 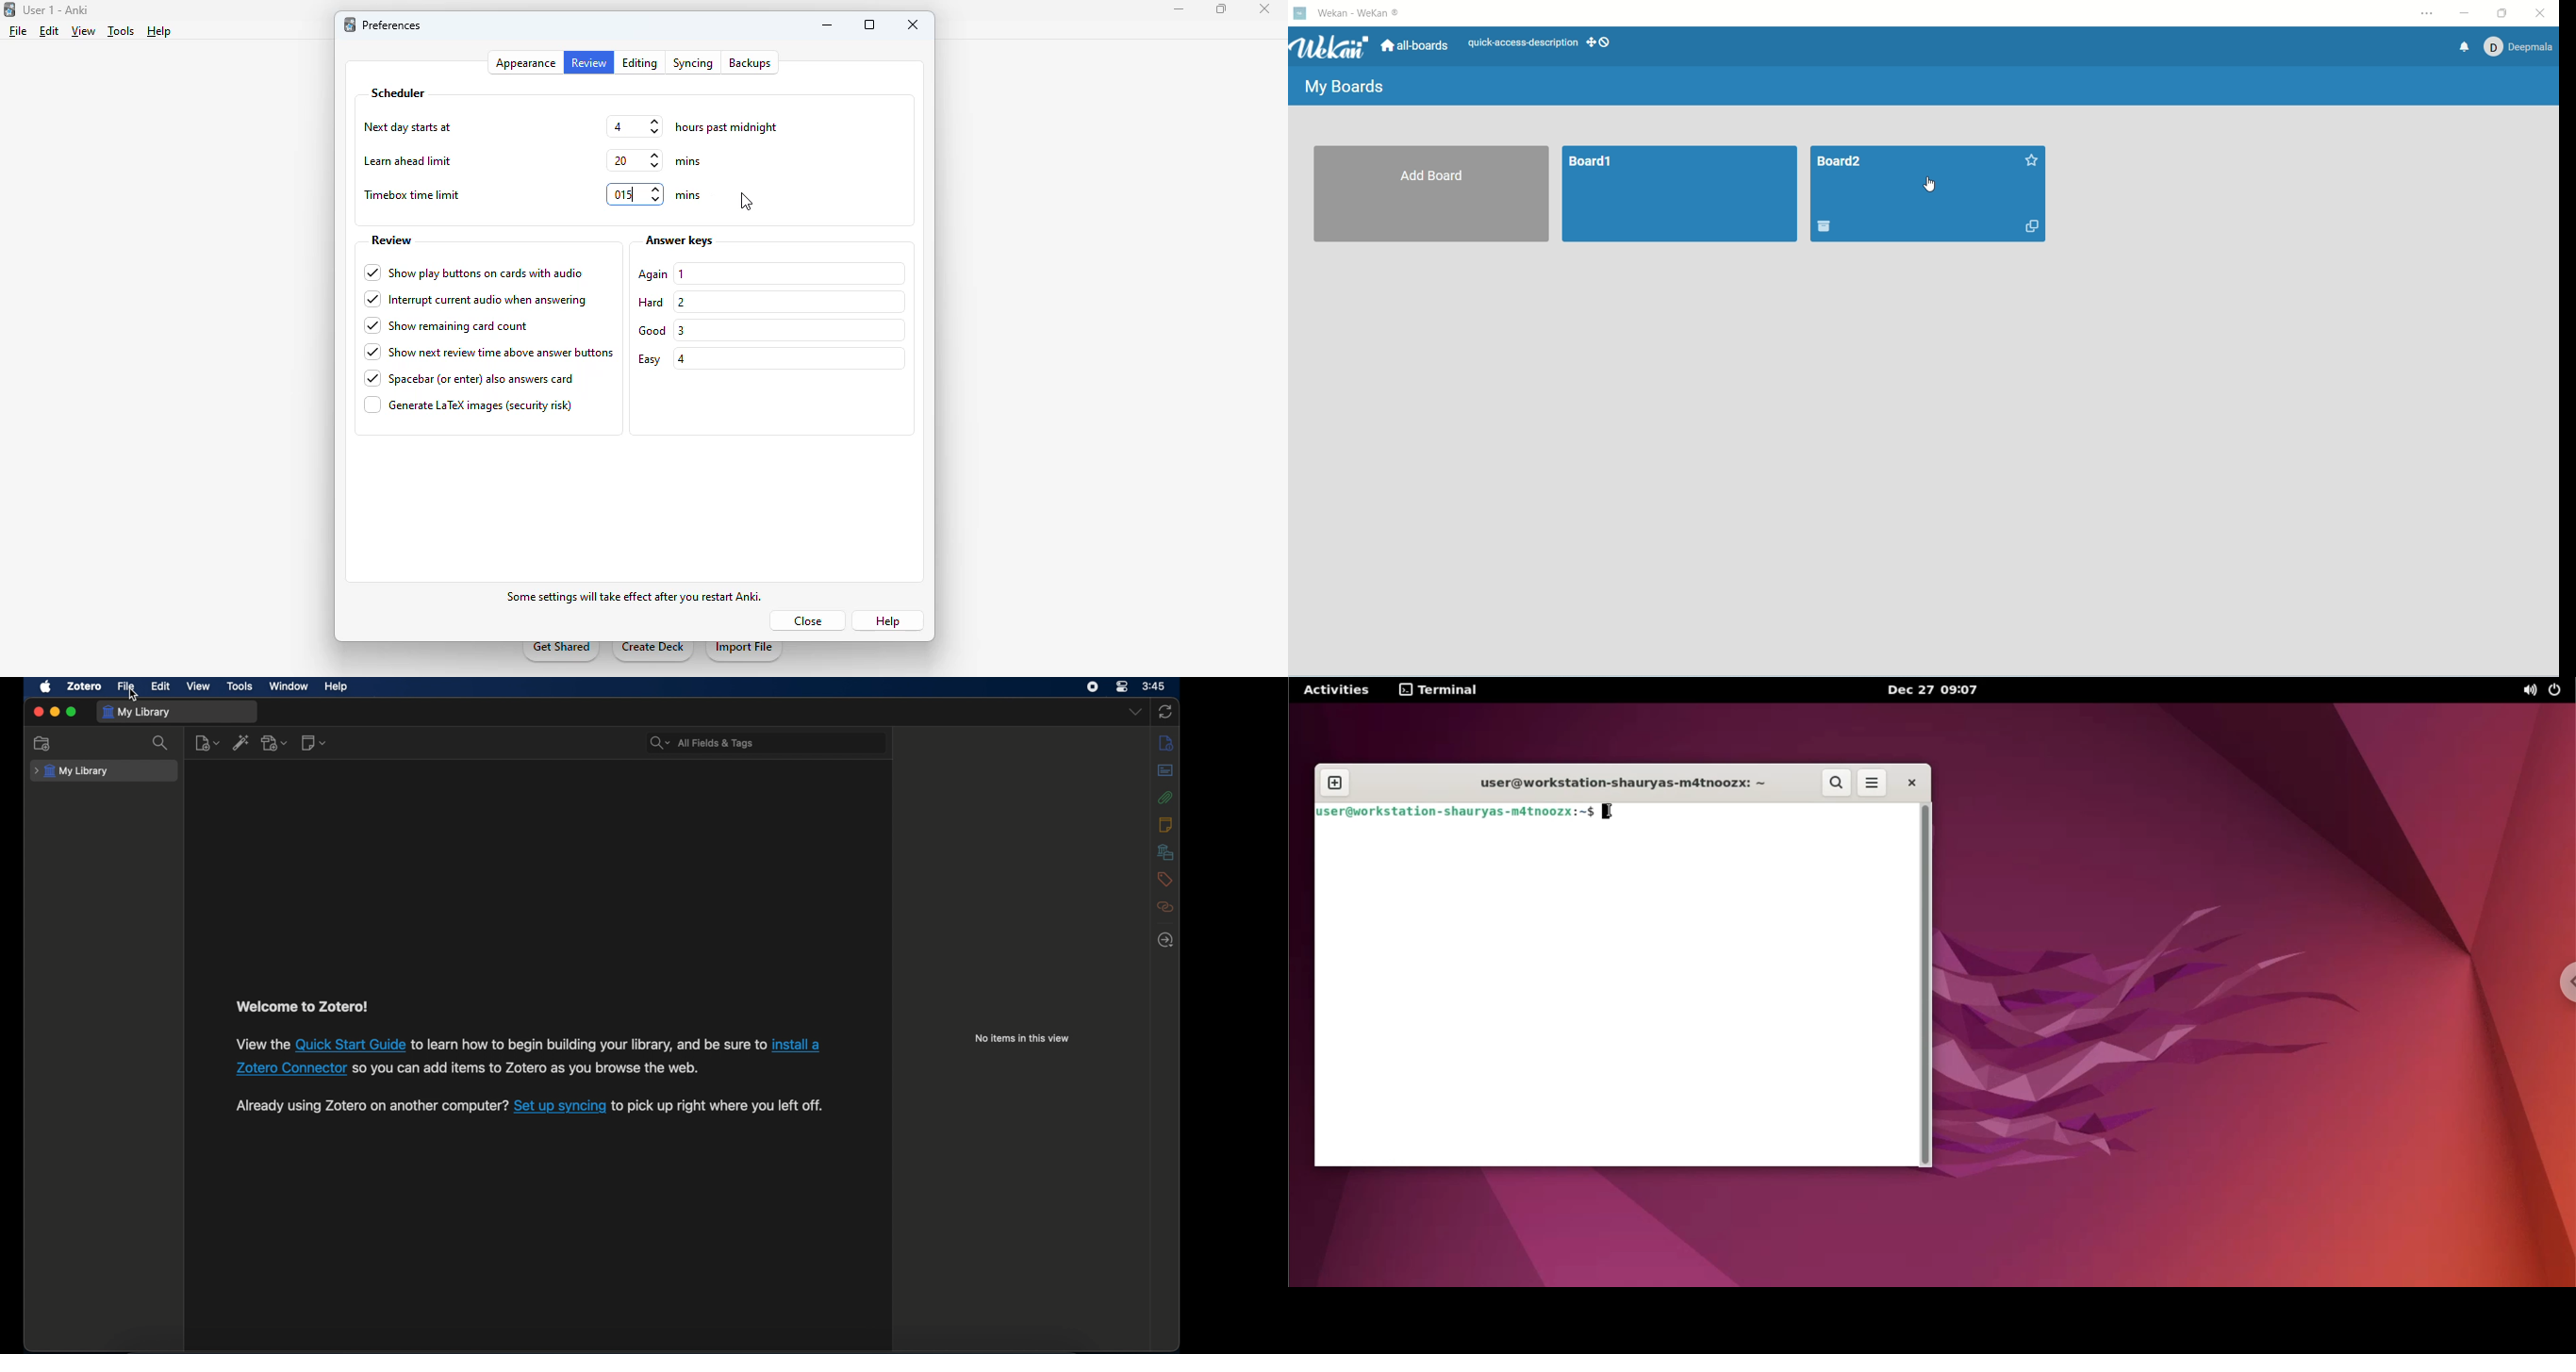 What do you see at coordinates (446, 325) in the screenshot?
I see `show remaining card count` at bounding box center [446, 325].